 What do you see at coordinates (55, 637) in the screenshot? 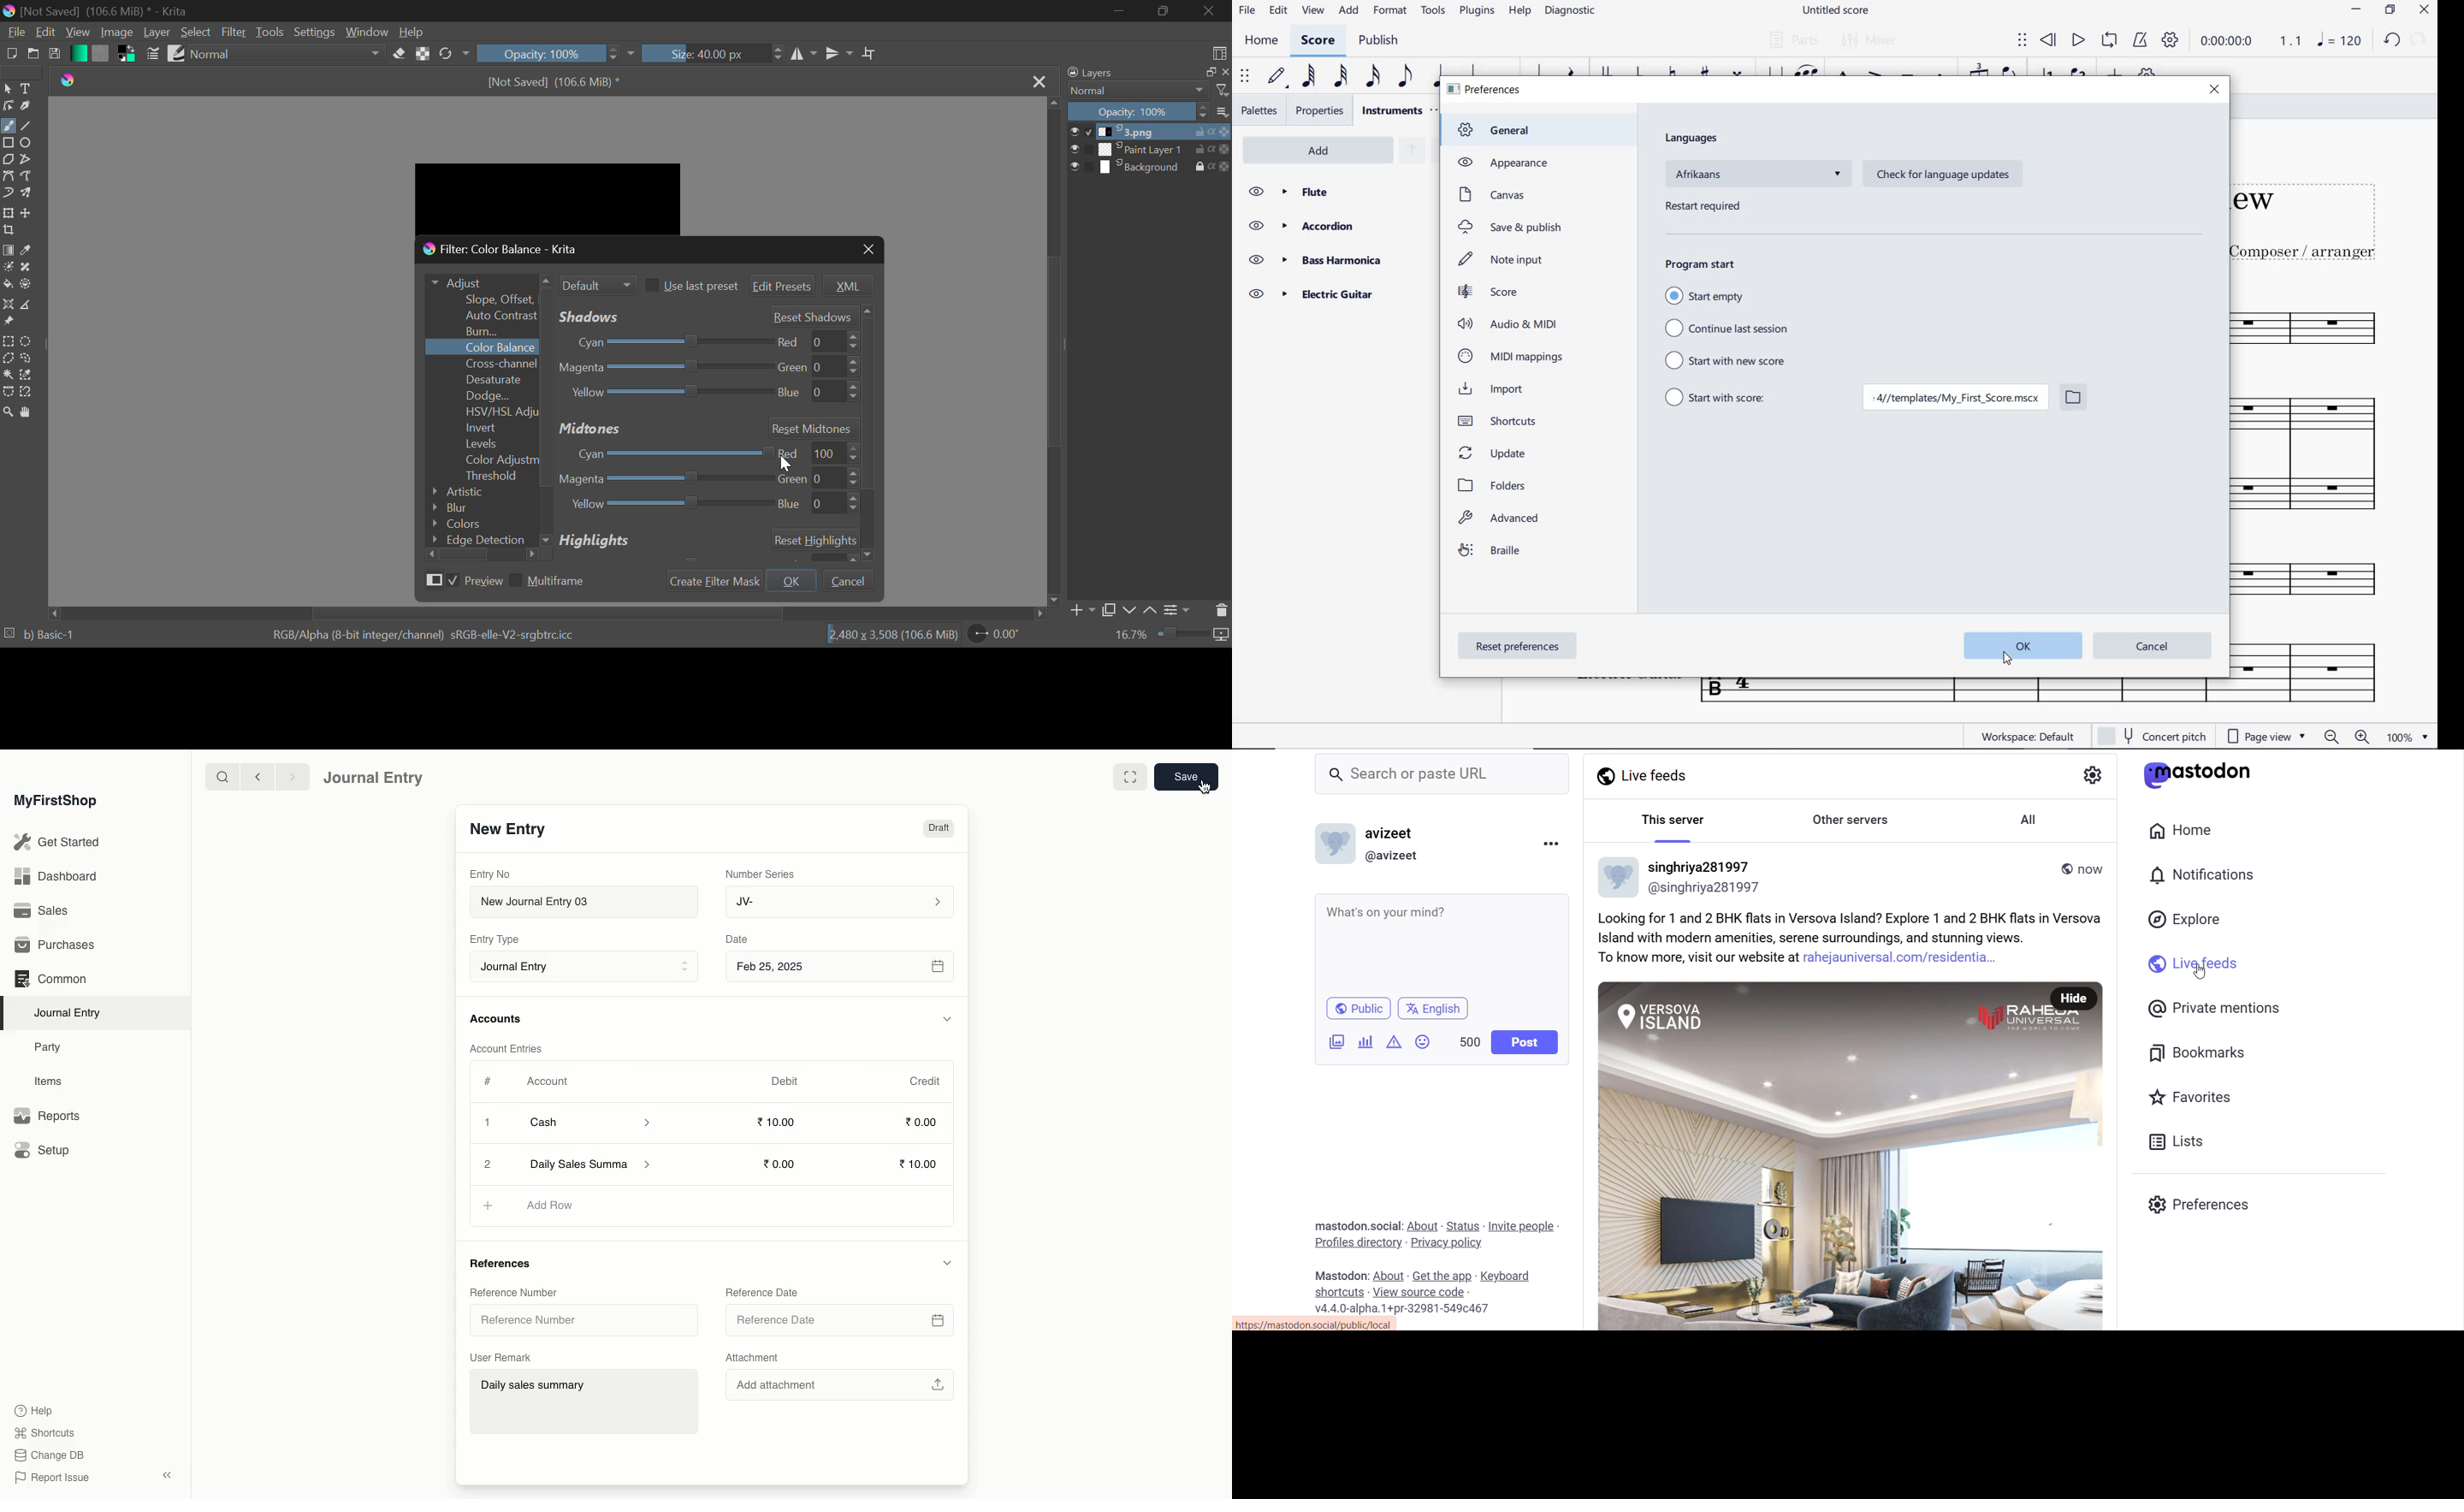
I see `b) Basic 1` at bounding box center [55, 637].